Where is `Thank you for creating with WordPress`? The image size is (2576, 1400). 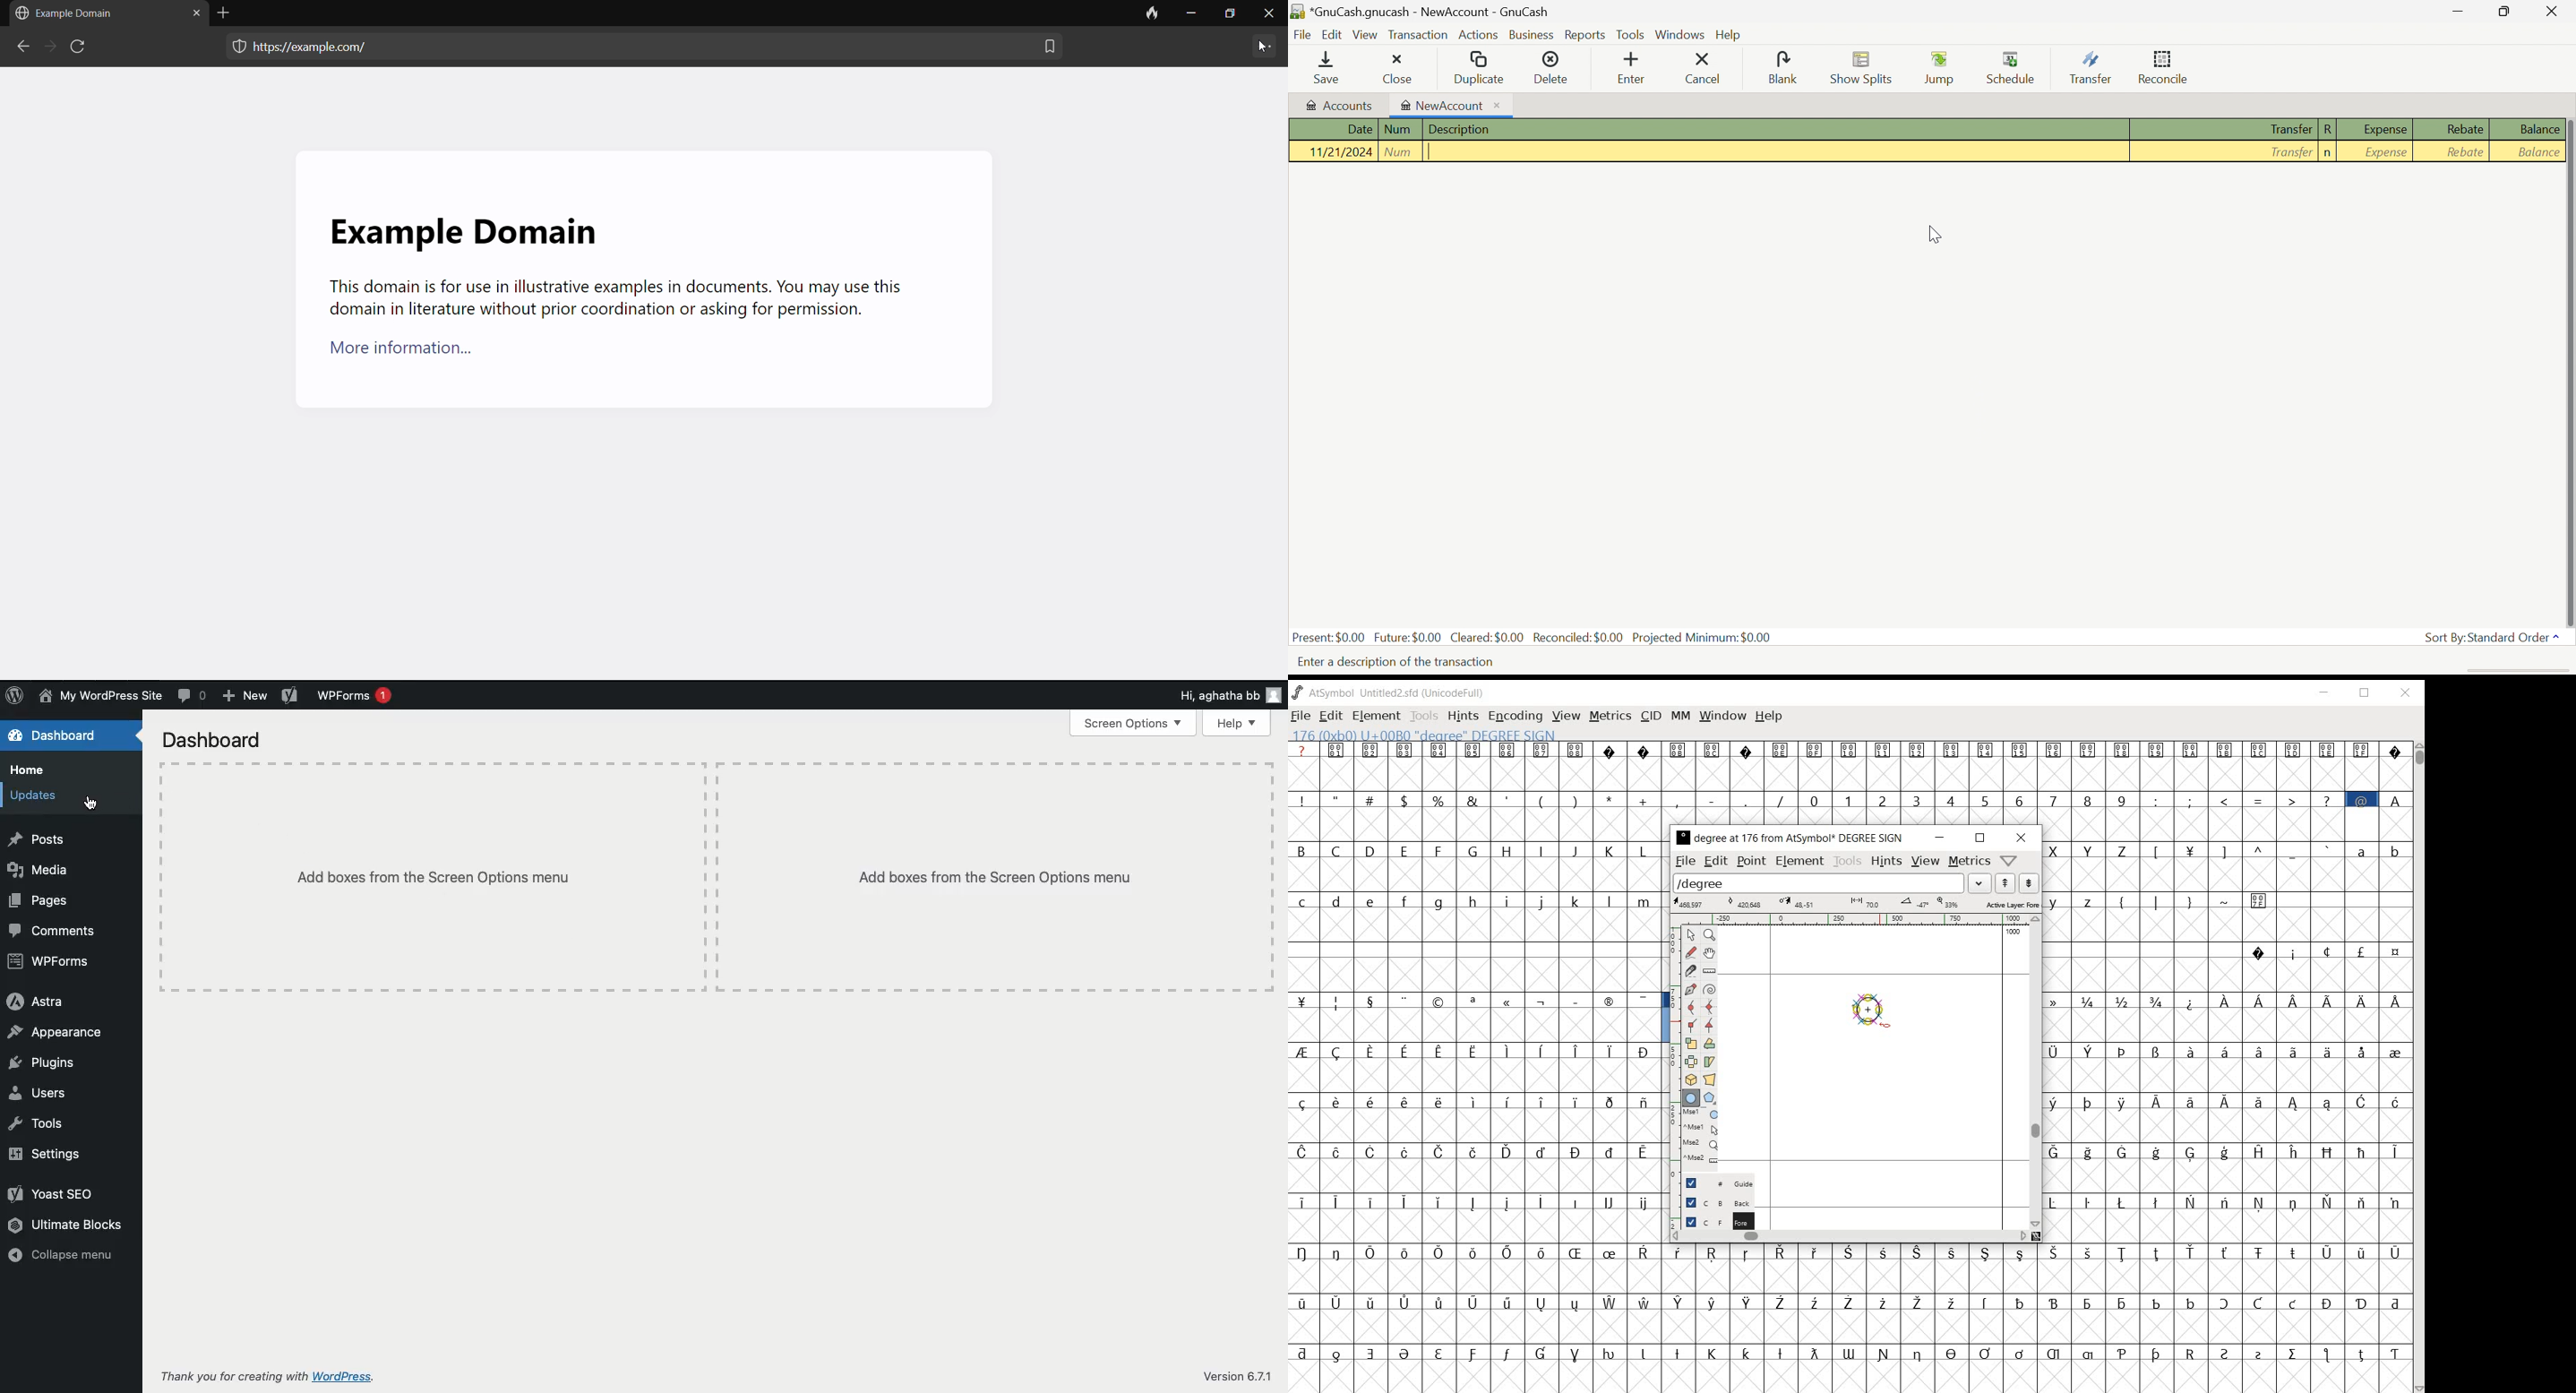 Thank you for creating with WordPress is located at coordinates (276, 1375).